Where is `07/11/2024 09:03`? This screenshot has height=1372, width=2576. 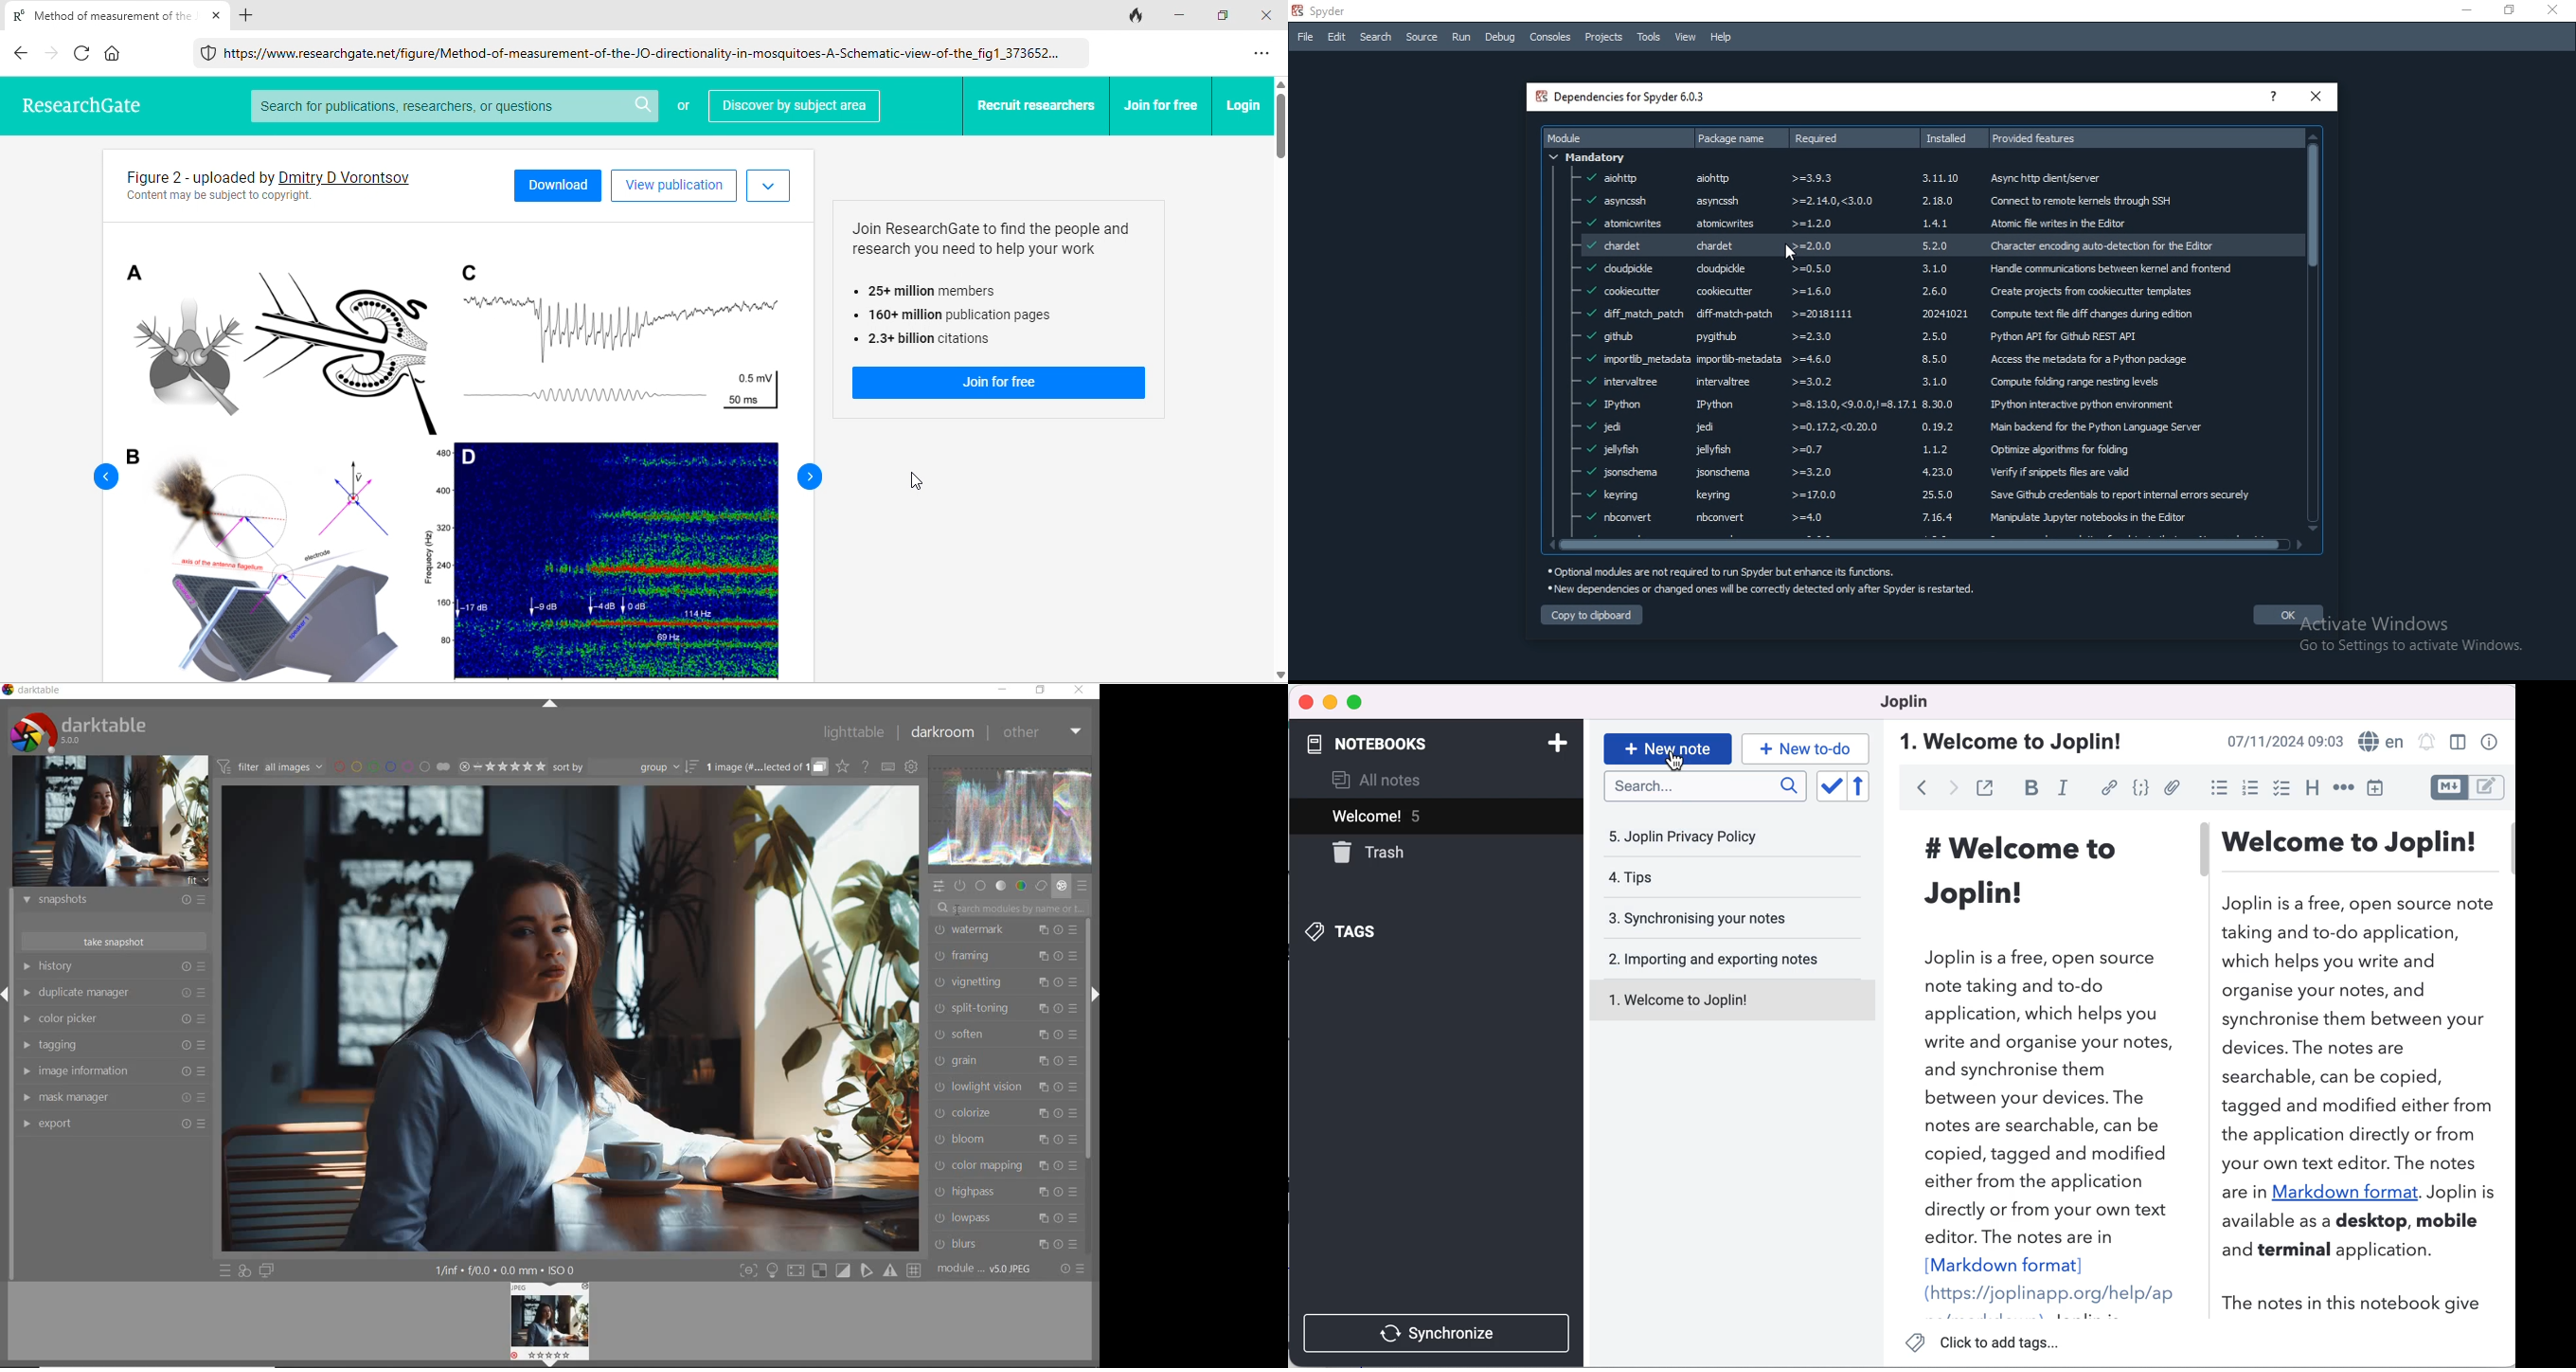 07/11/2024 09:03 is located at coordinates (2273, 742).